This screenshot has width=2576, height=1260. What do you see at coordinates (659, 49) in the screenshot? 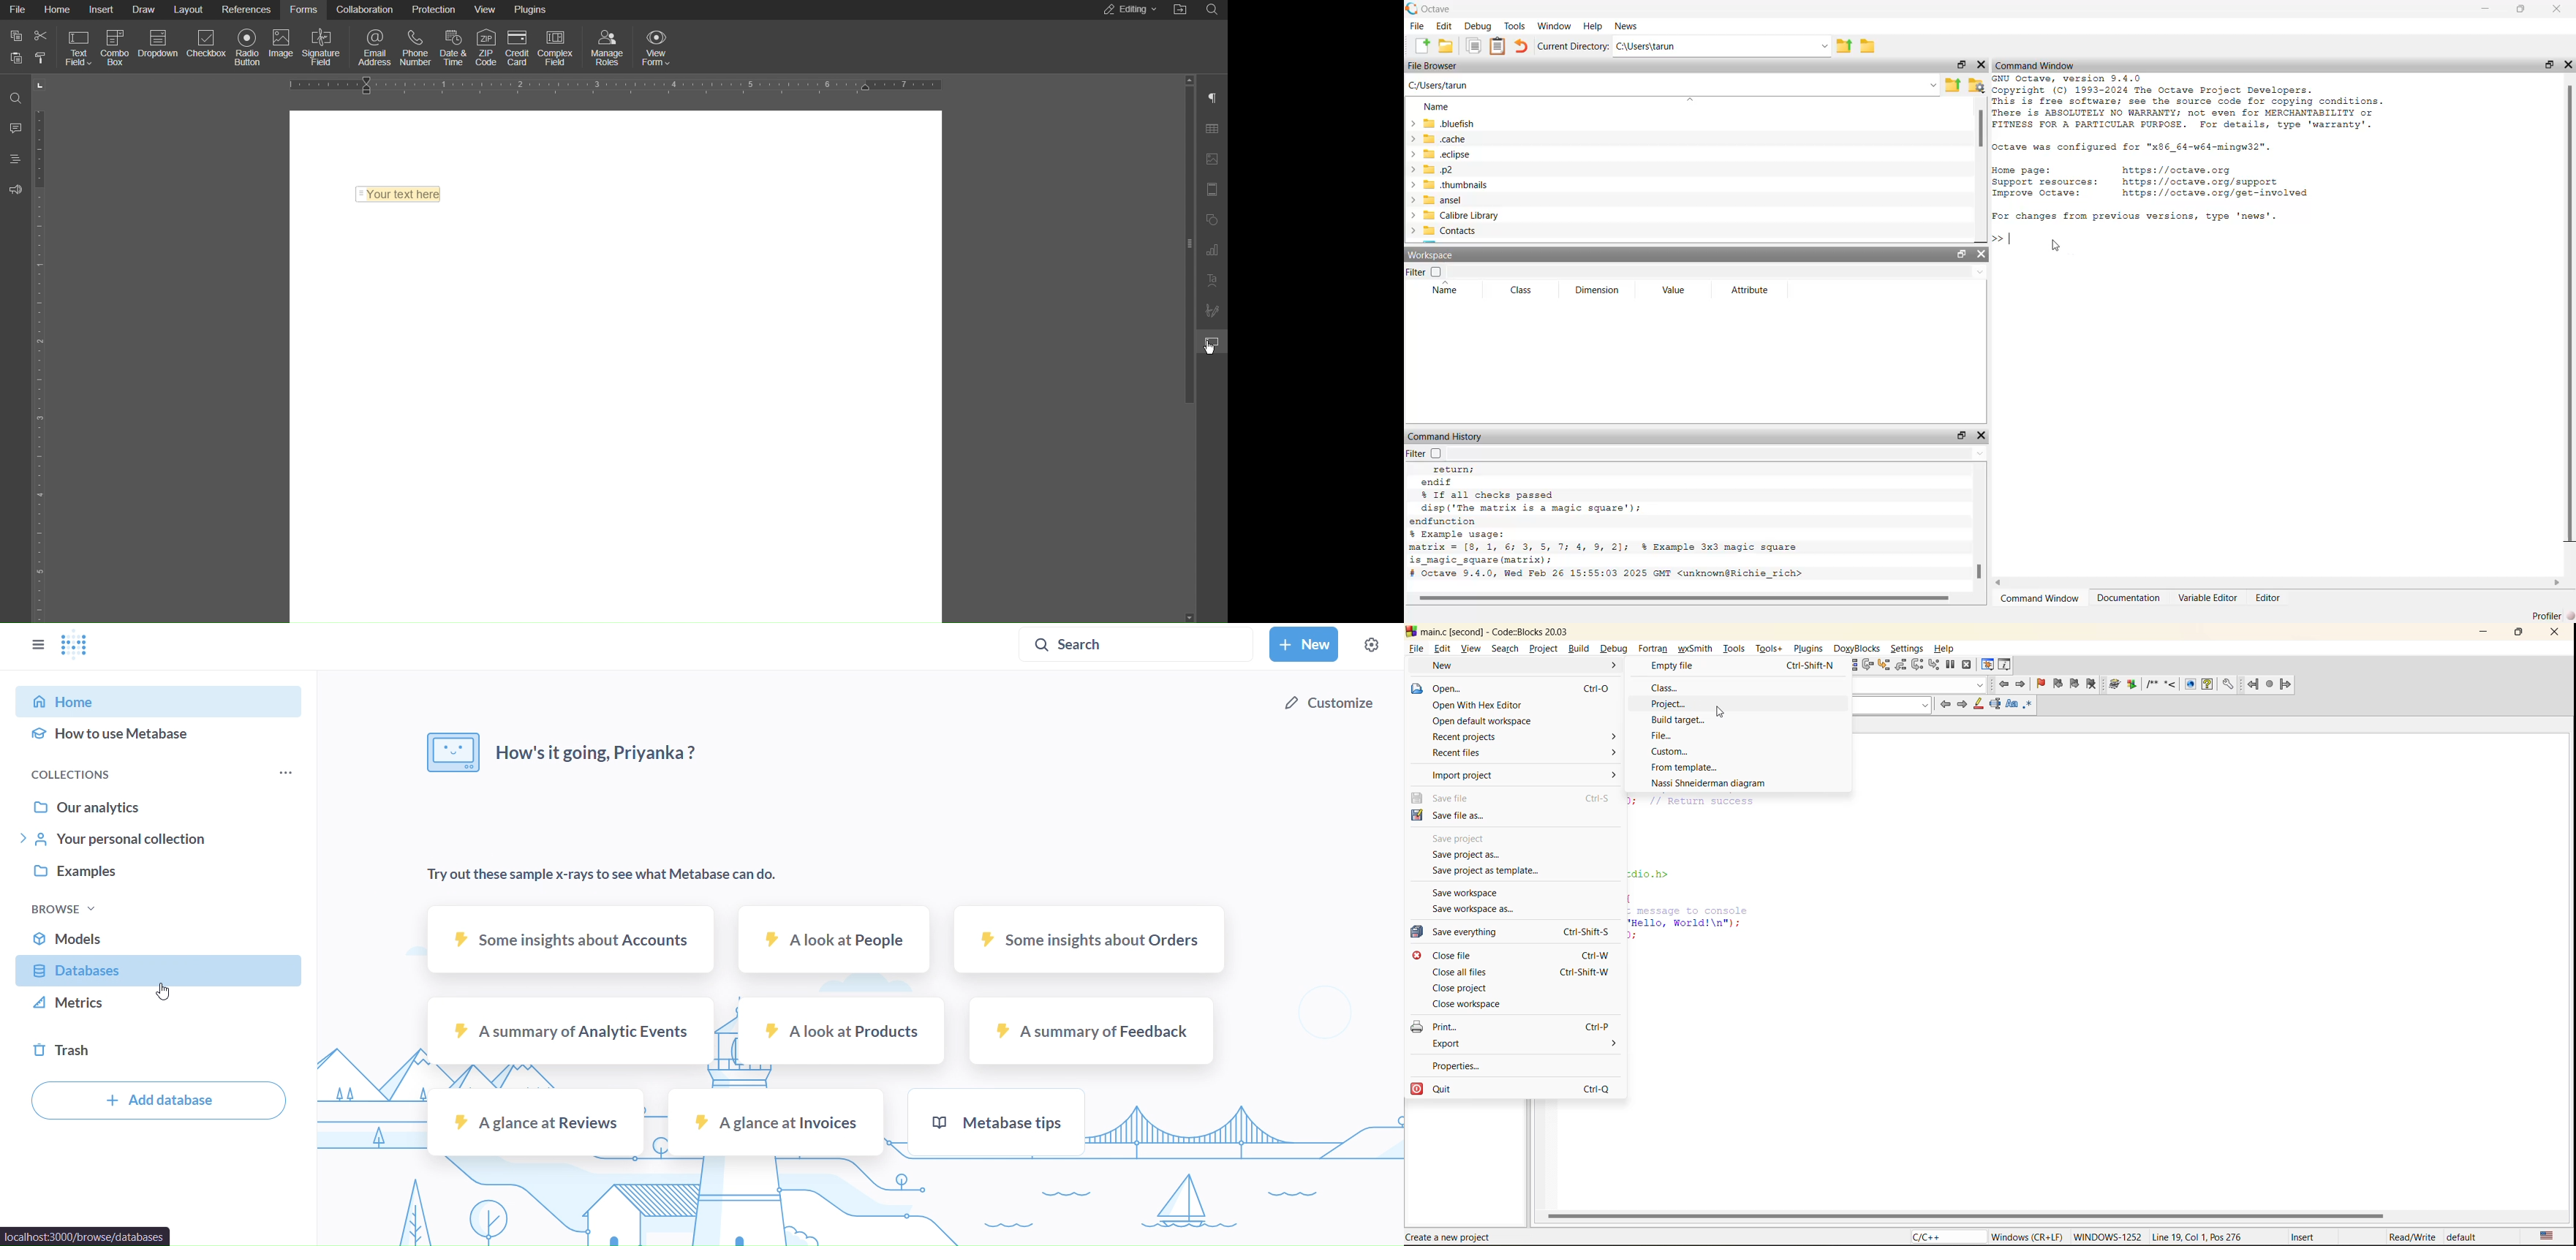
I see `View Form` at bounding box center [659, 49].